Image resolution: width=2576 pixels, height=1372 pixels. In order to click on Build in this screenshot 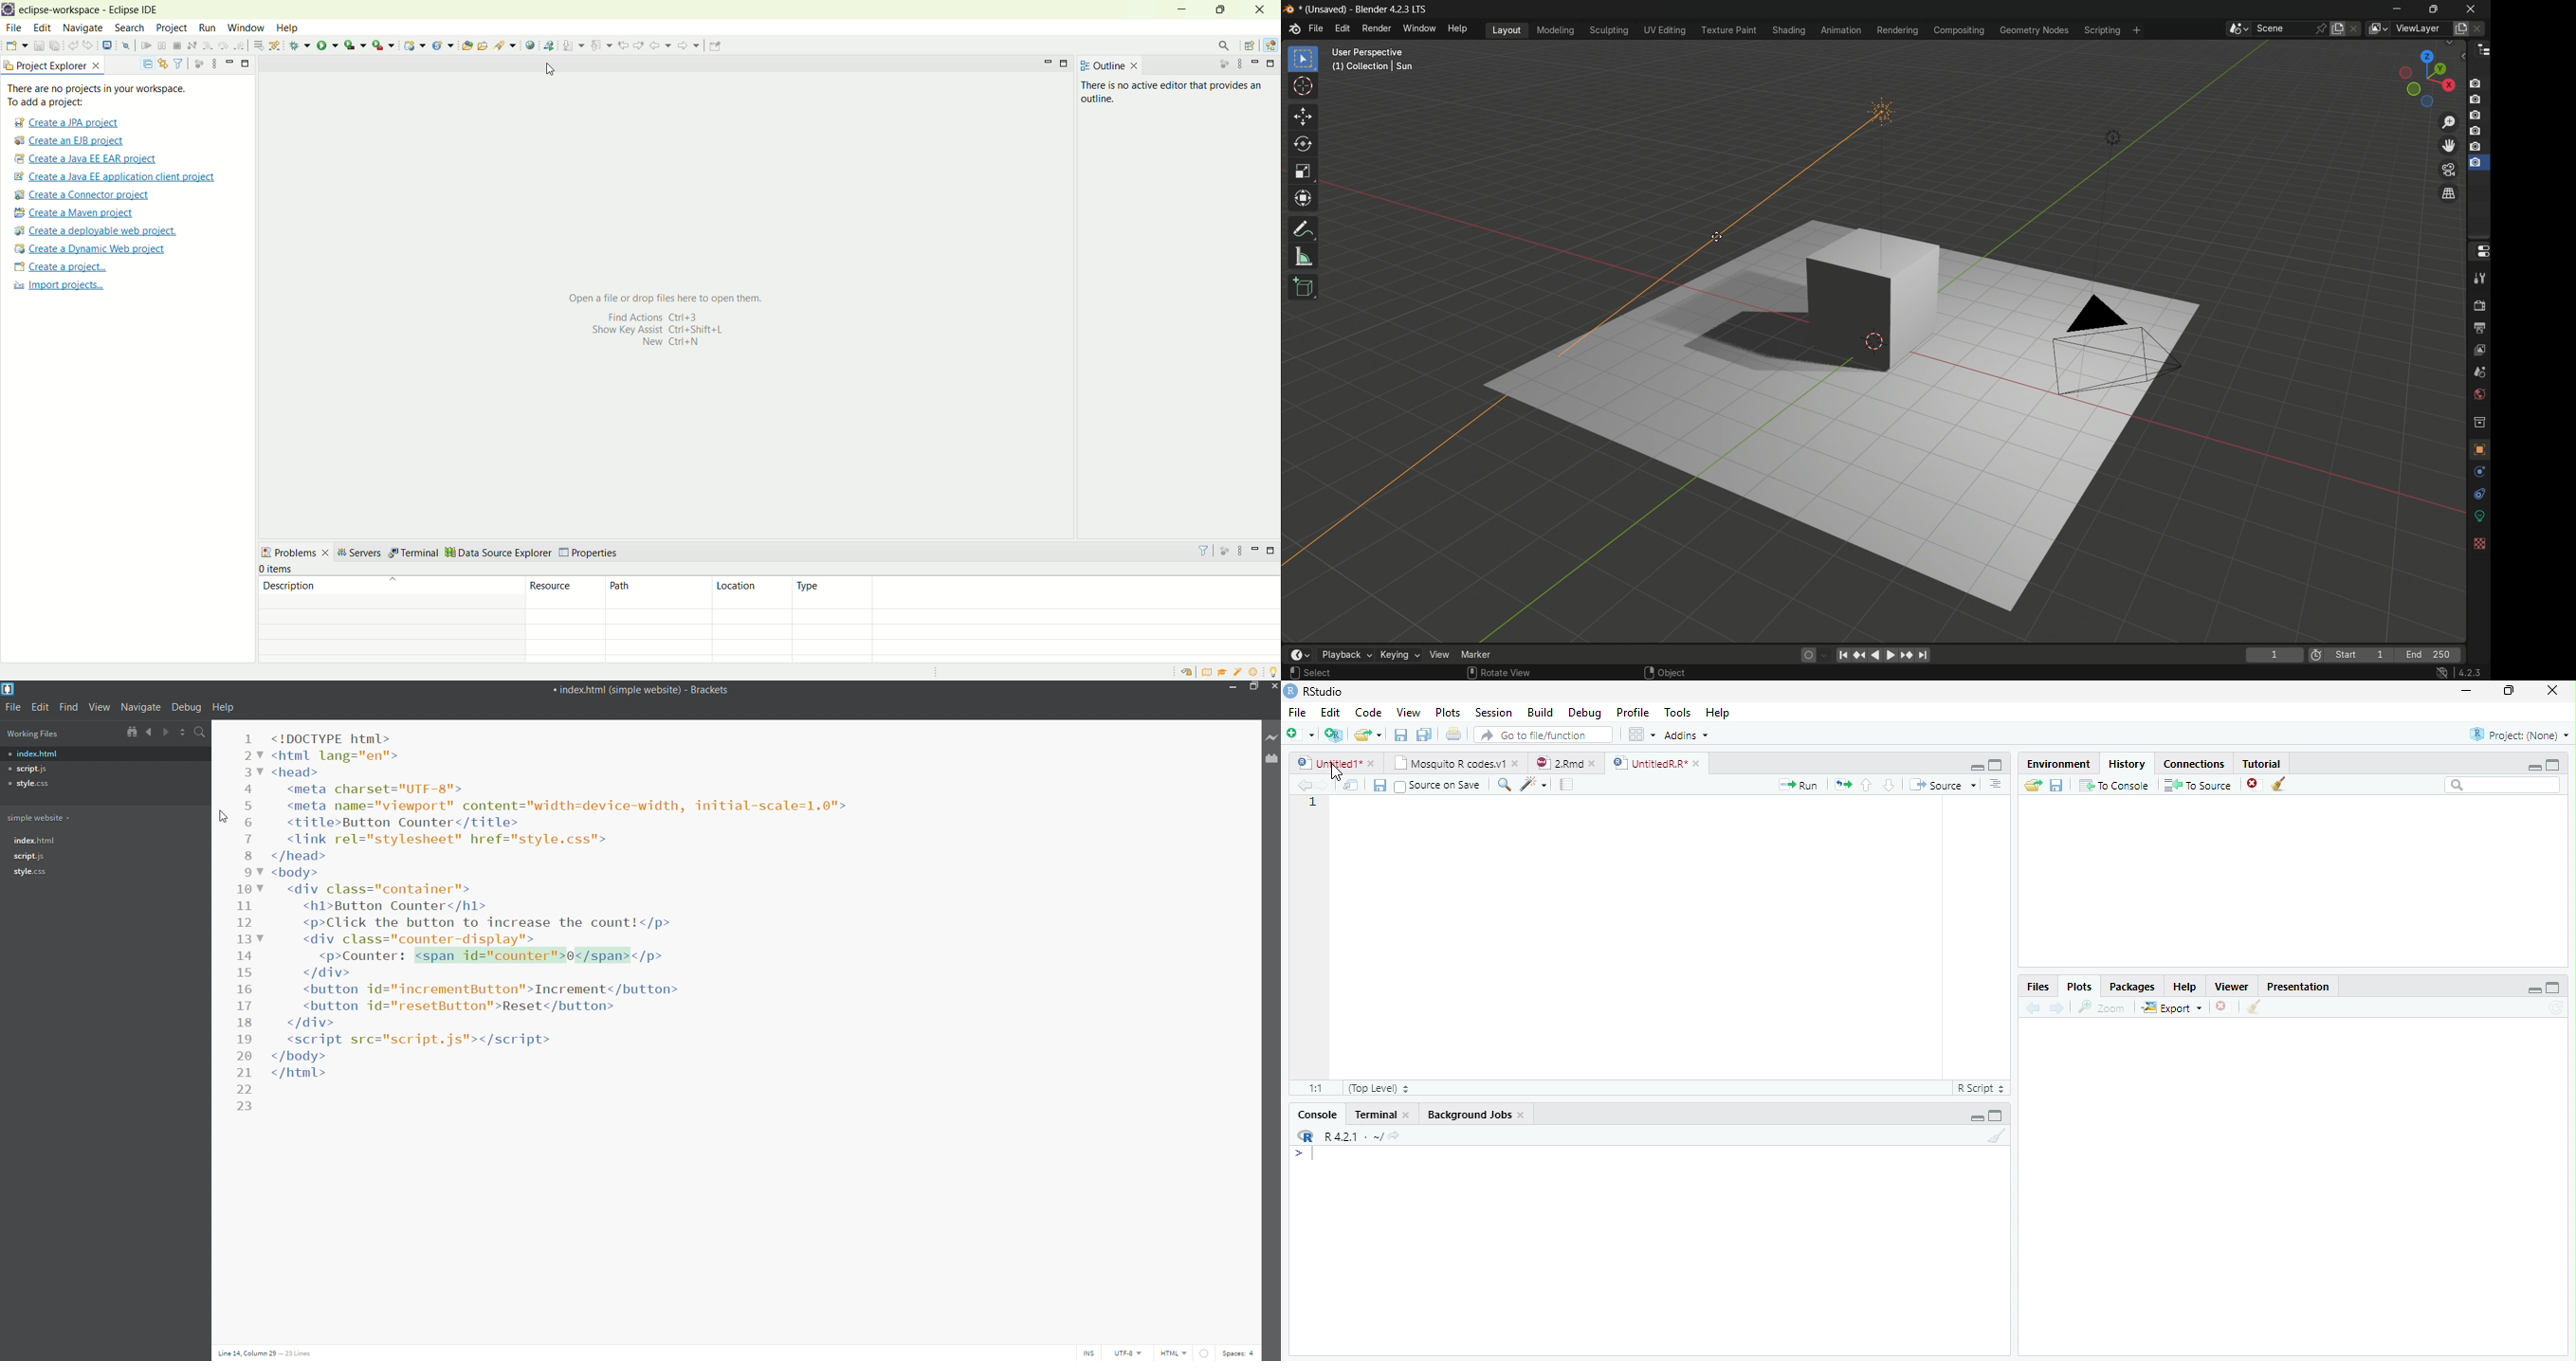, I will do `click(1544, 713)`.